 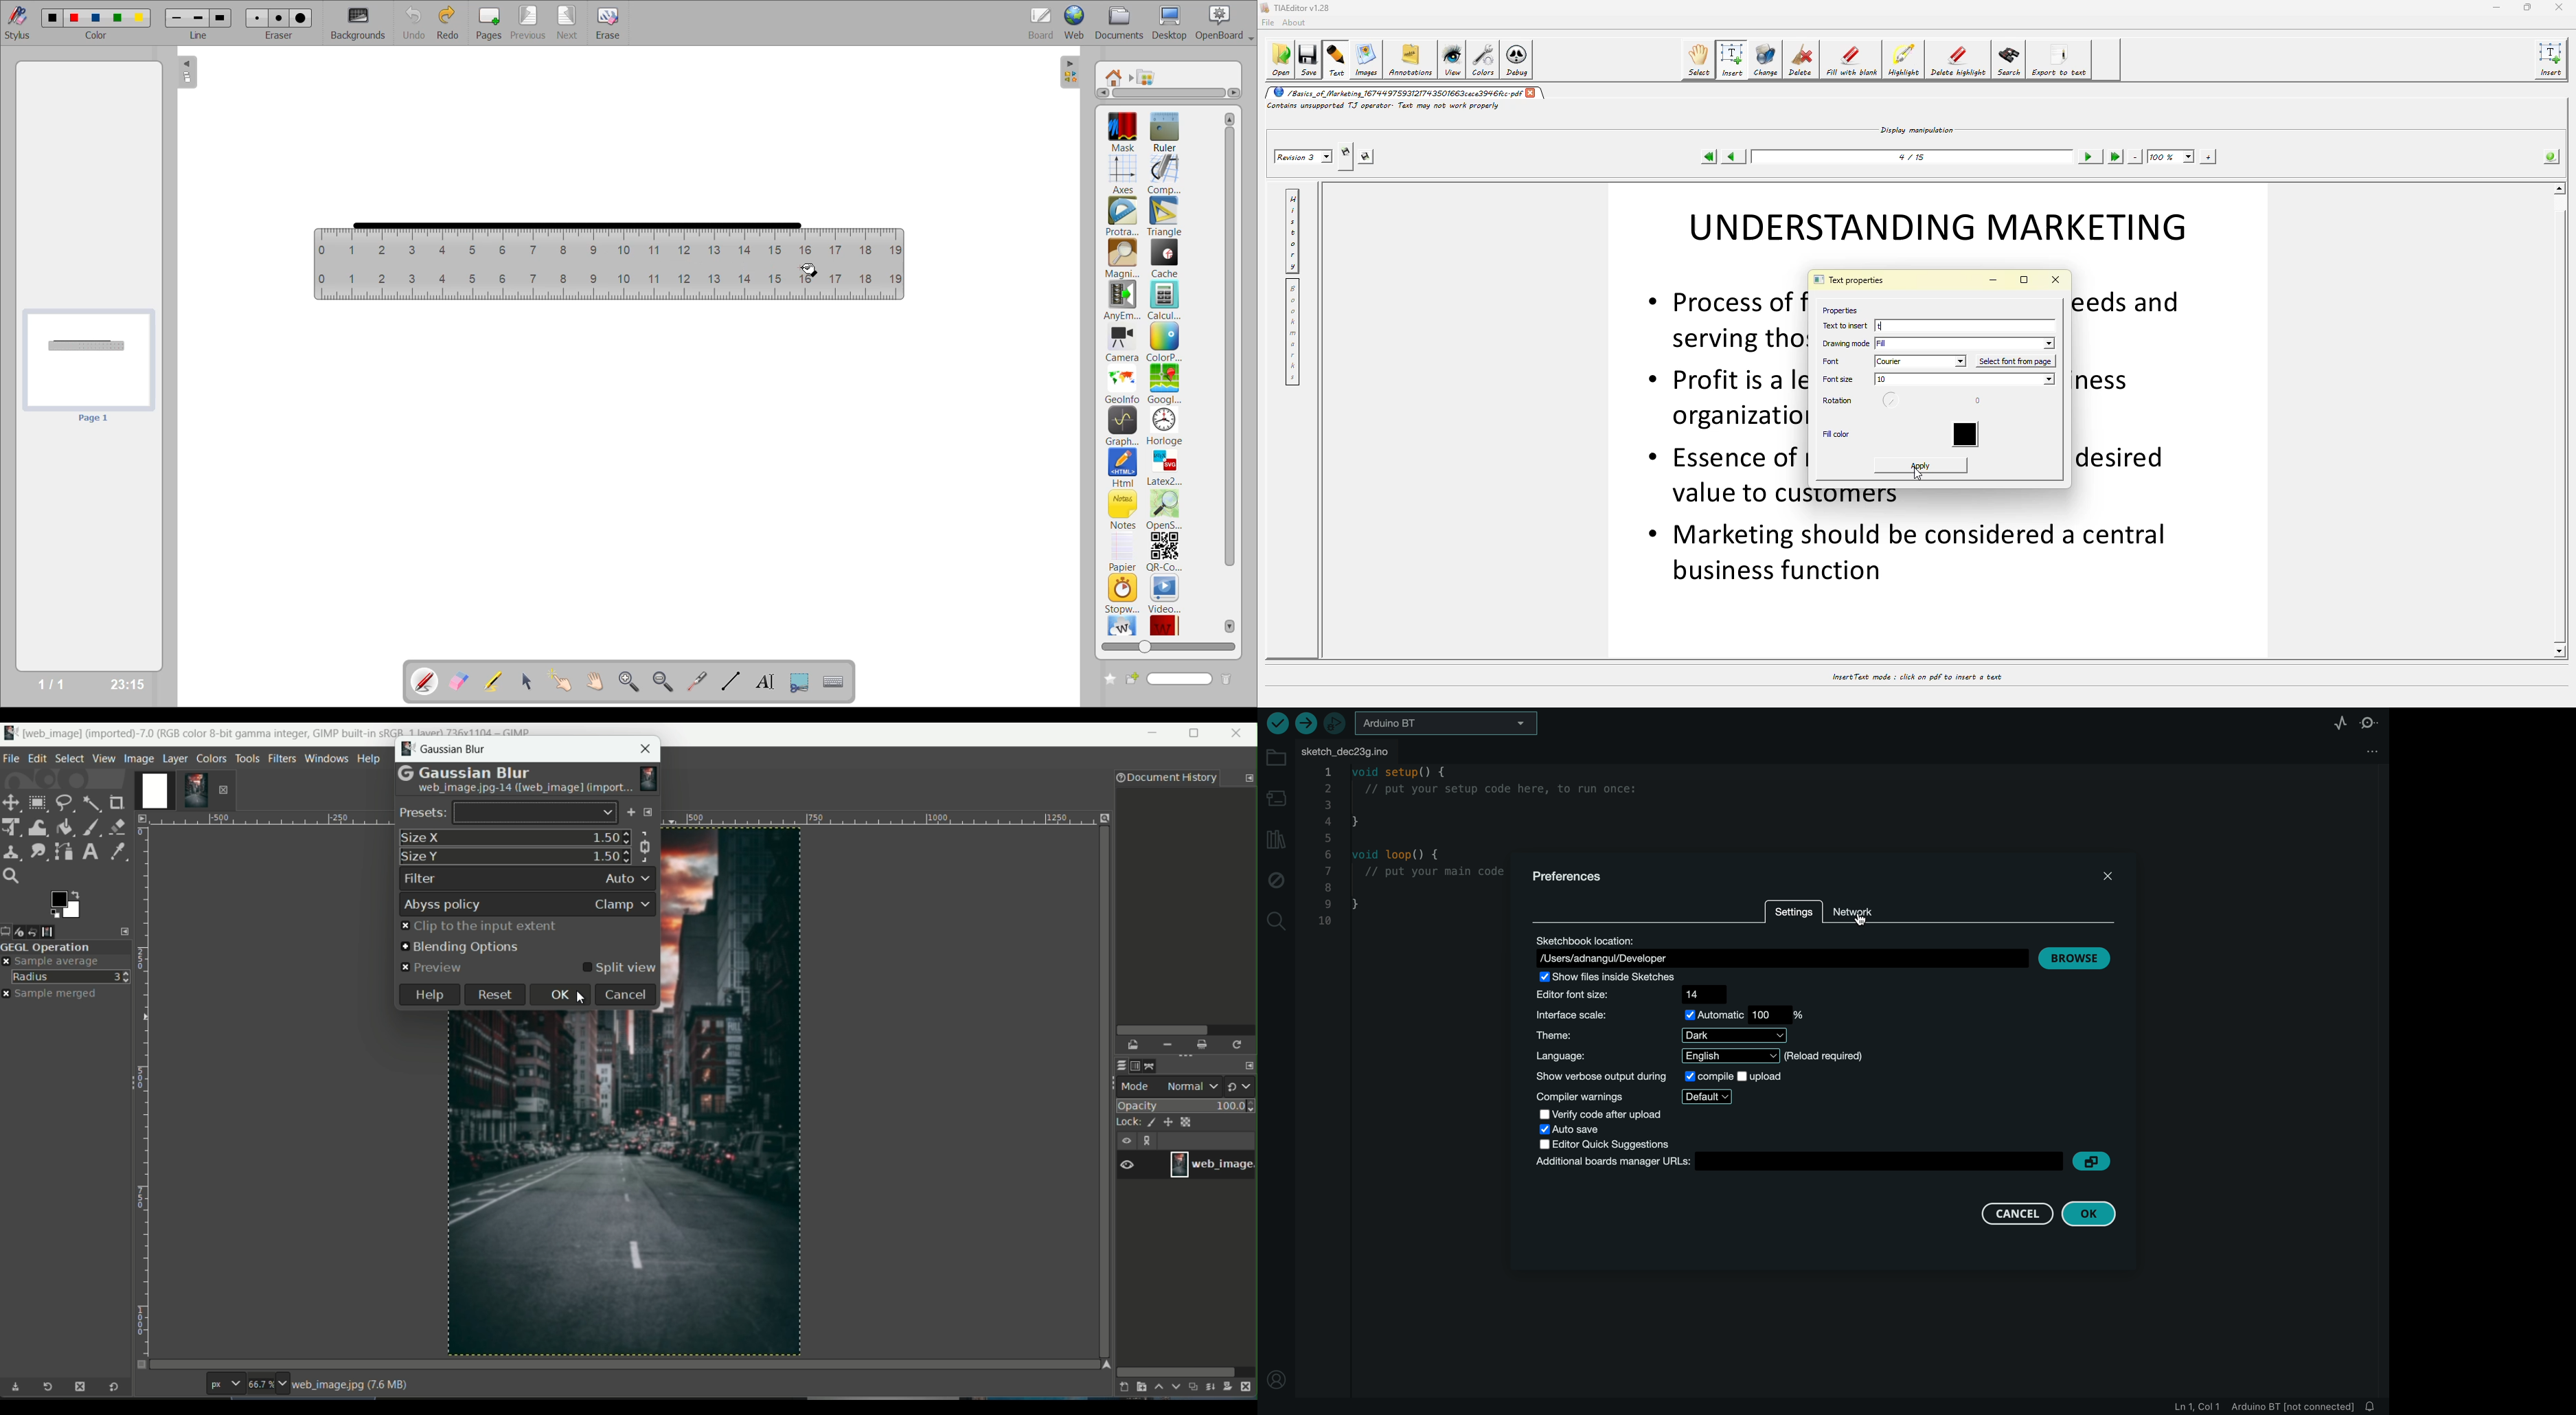 What do you see at coordinates (443, 905) in the screenshot?
I see `abyss policy` at bounding box center [443, 905].